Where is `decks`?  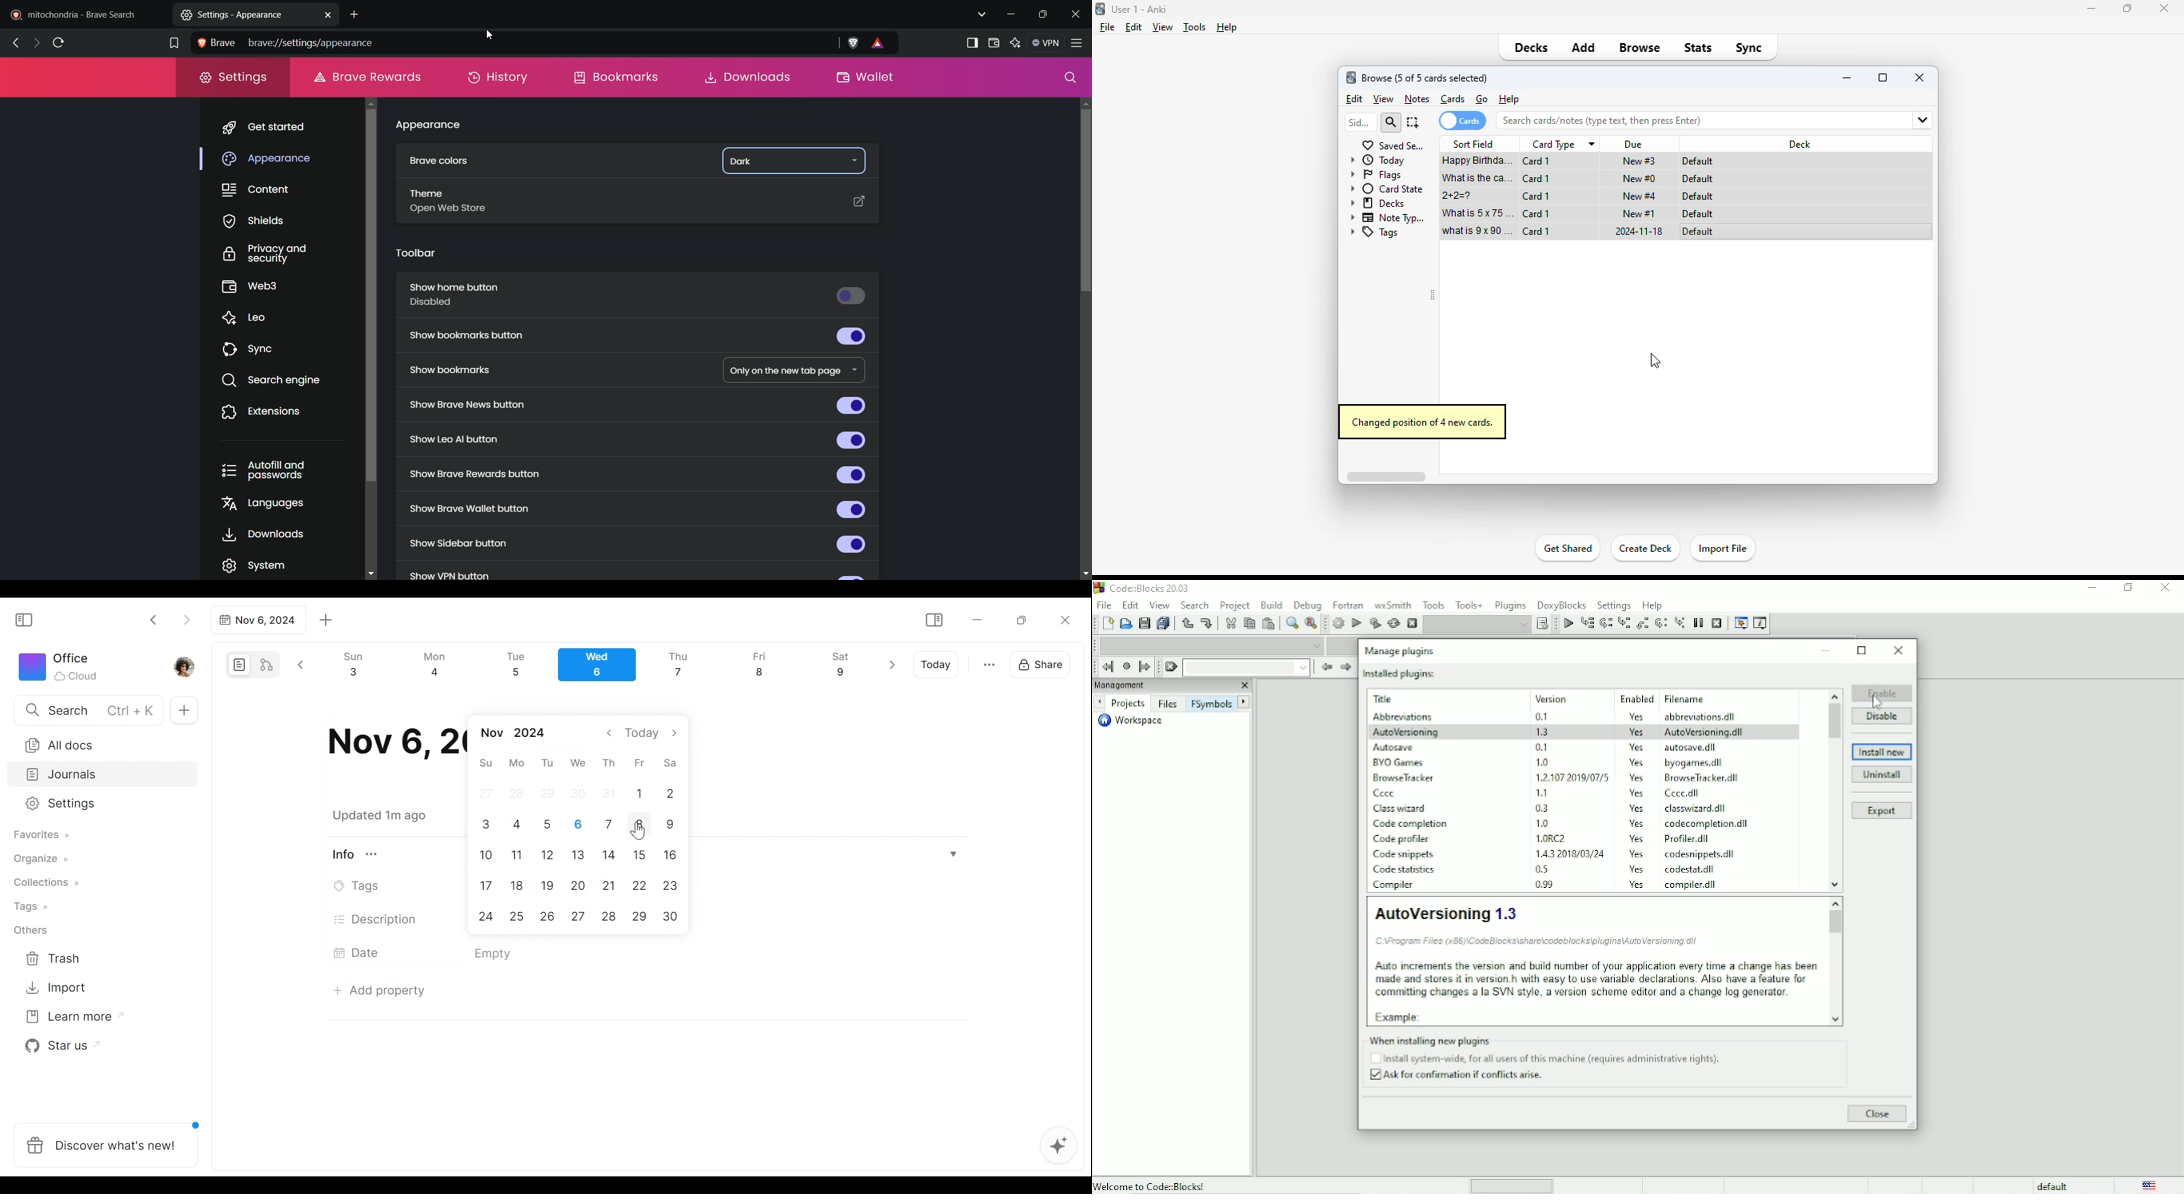 decks is located at coordinates (1378, 203).